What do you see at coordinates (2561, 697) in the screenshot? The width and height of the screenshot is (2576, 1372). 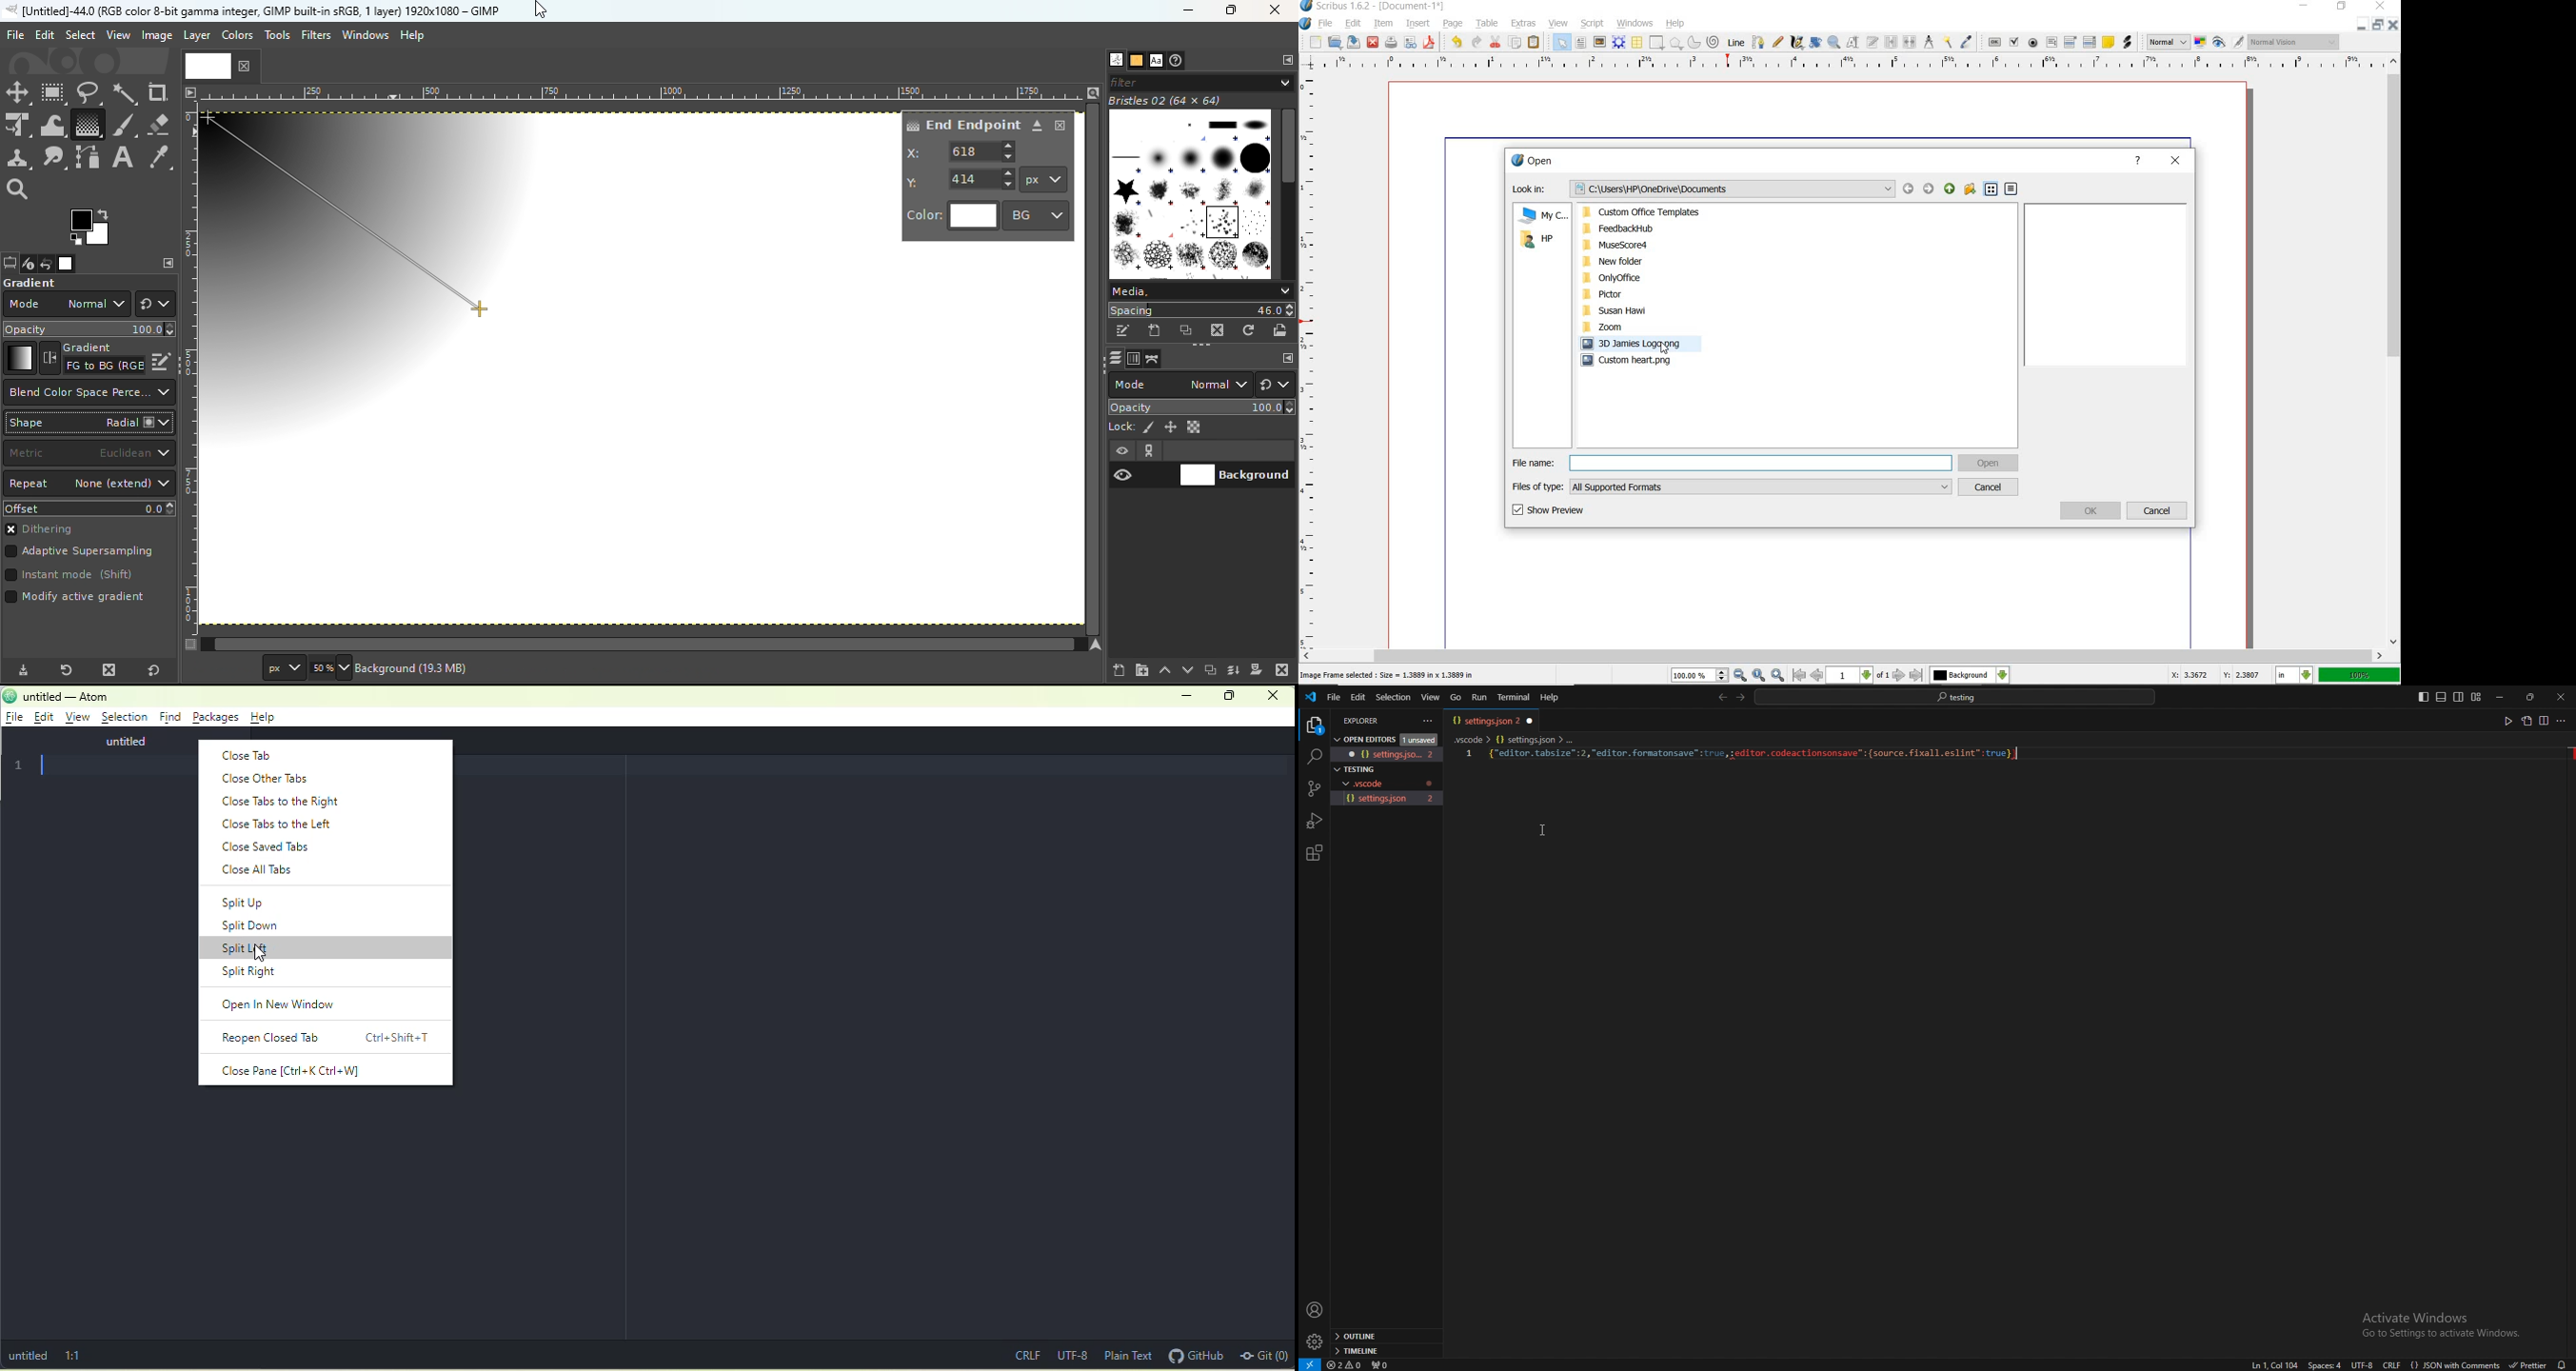 I see `close` at bounding box center [2561, 697].